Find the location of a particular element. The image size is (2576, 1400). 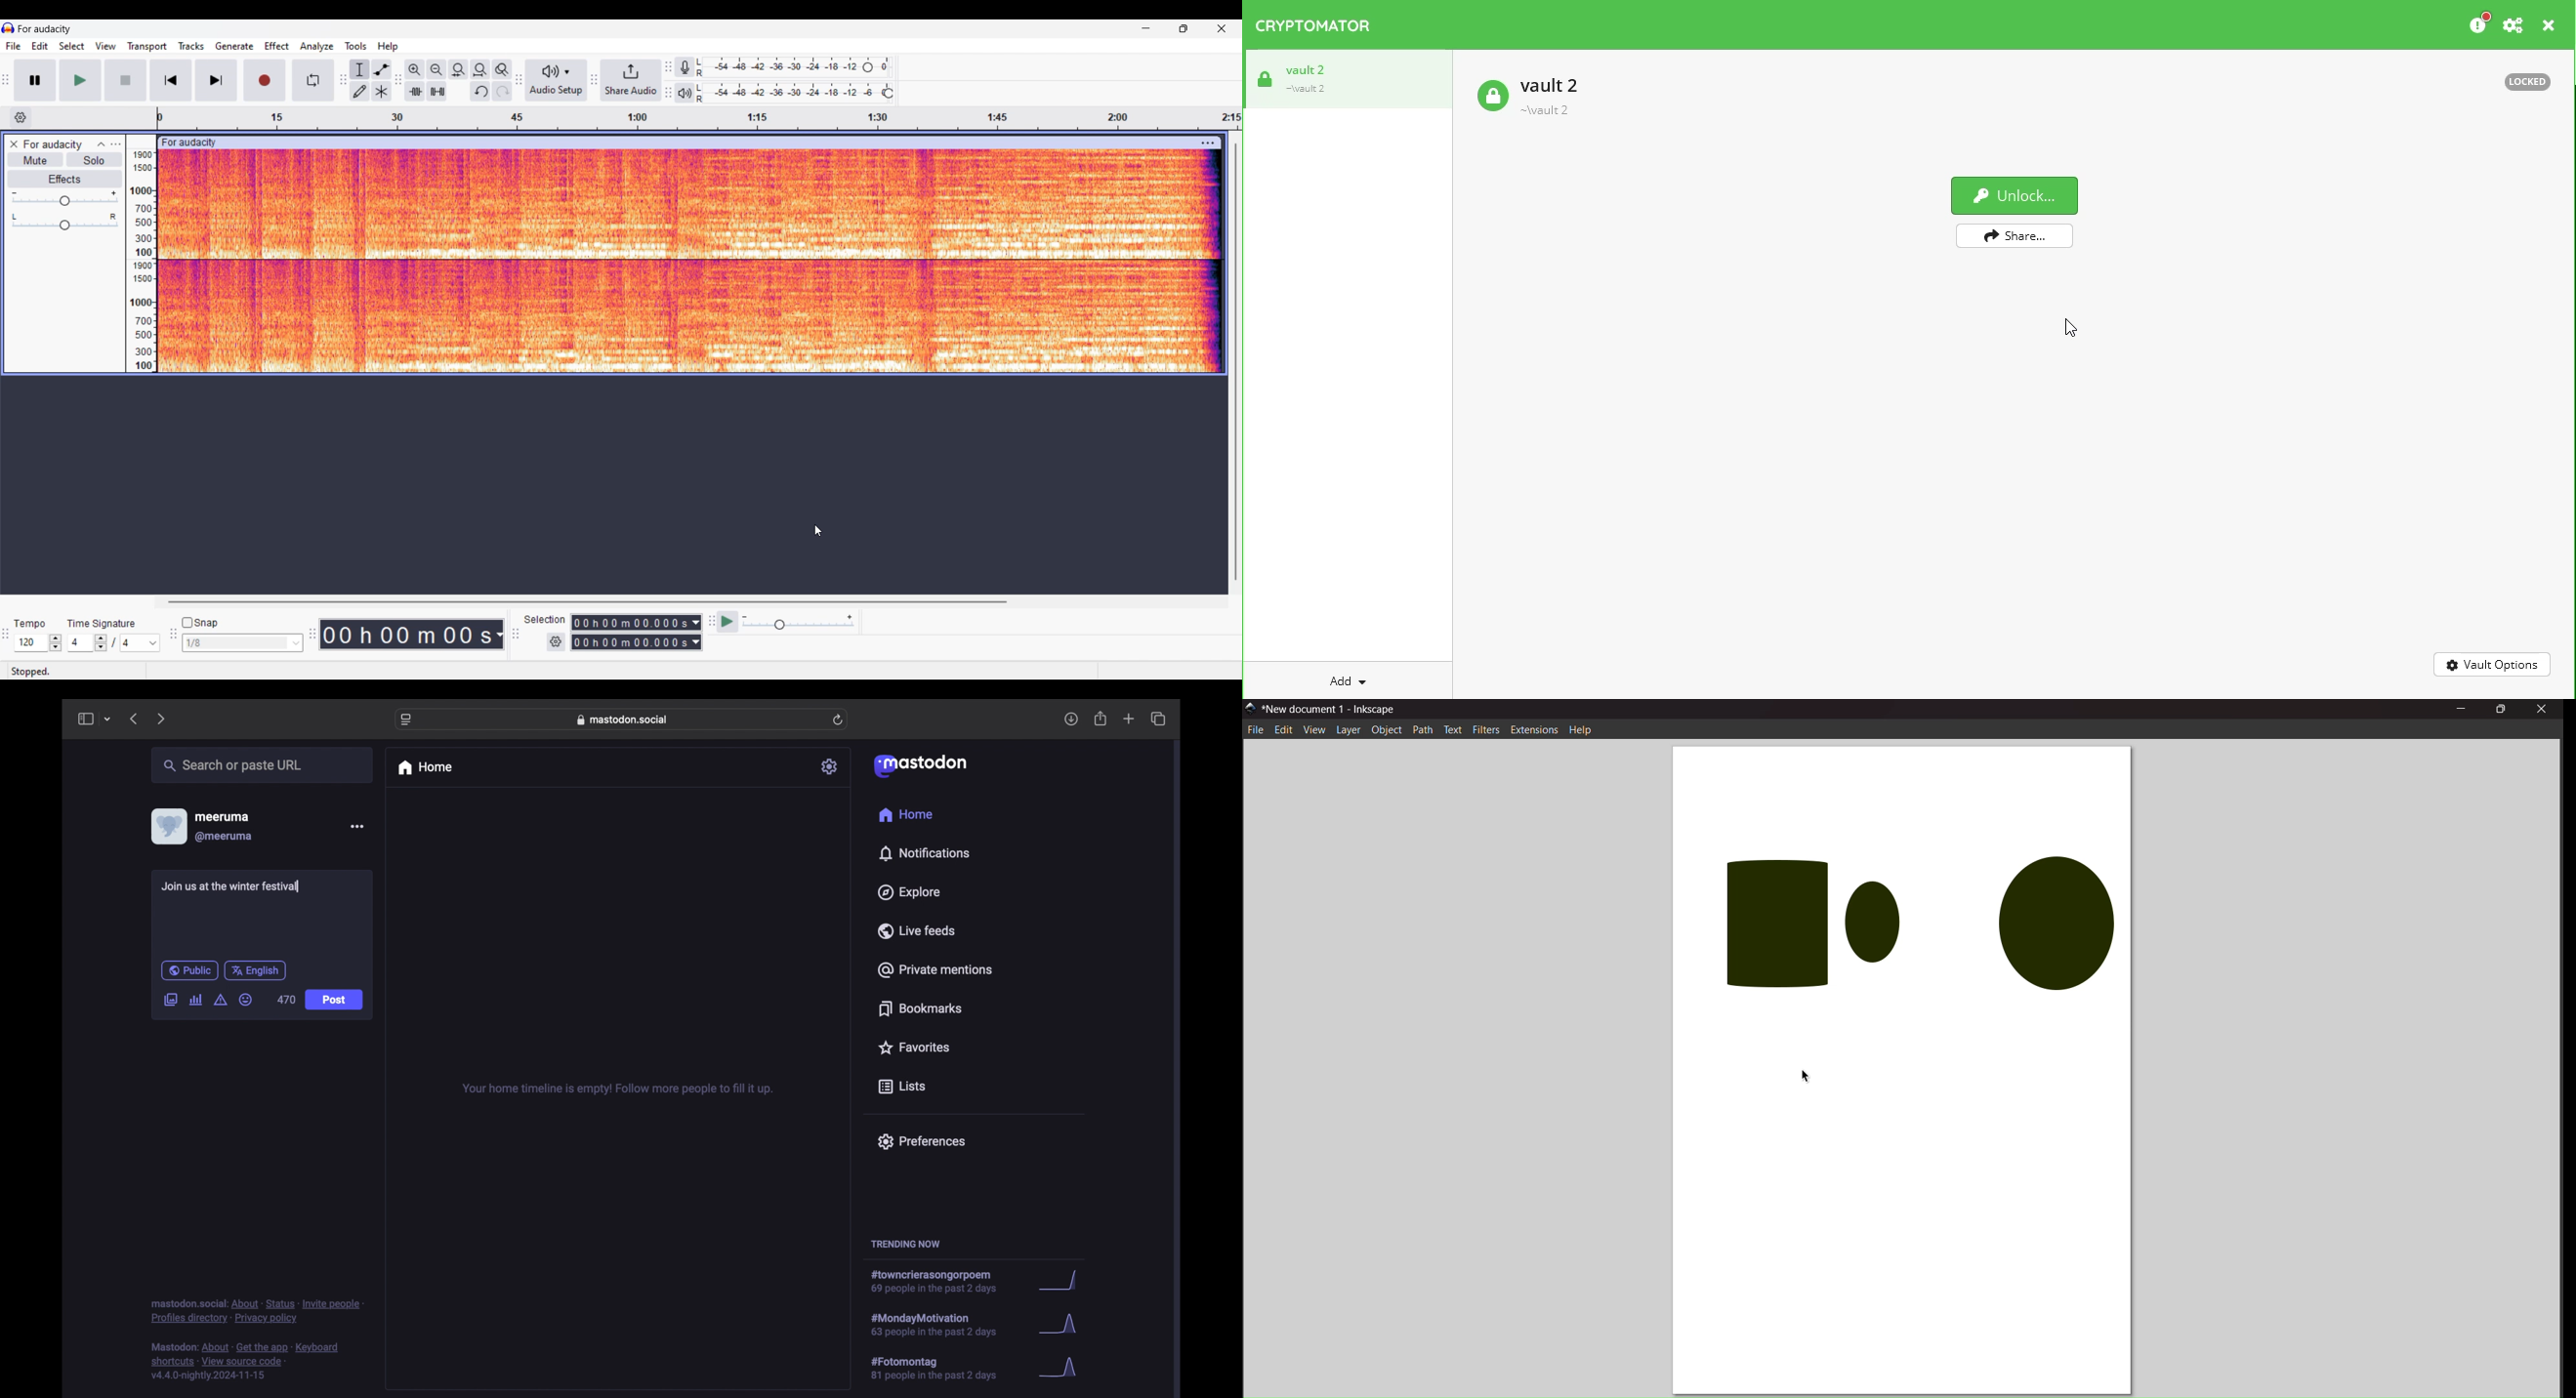

Track name is located at coordinates (53, 144).